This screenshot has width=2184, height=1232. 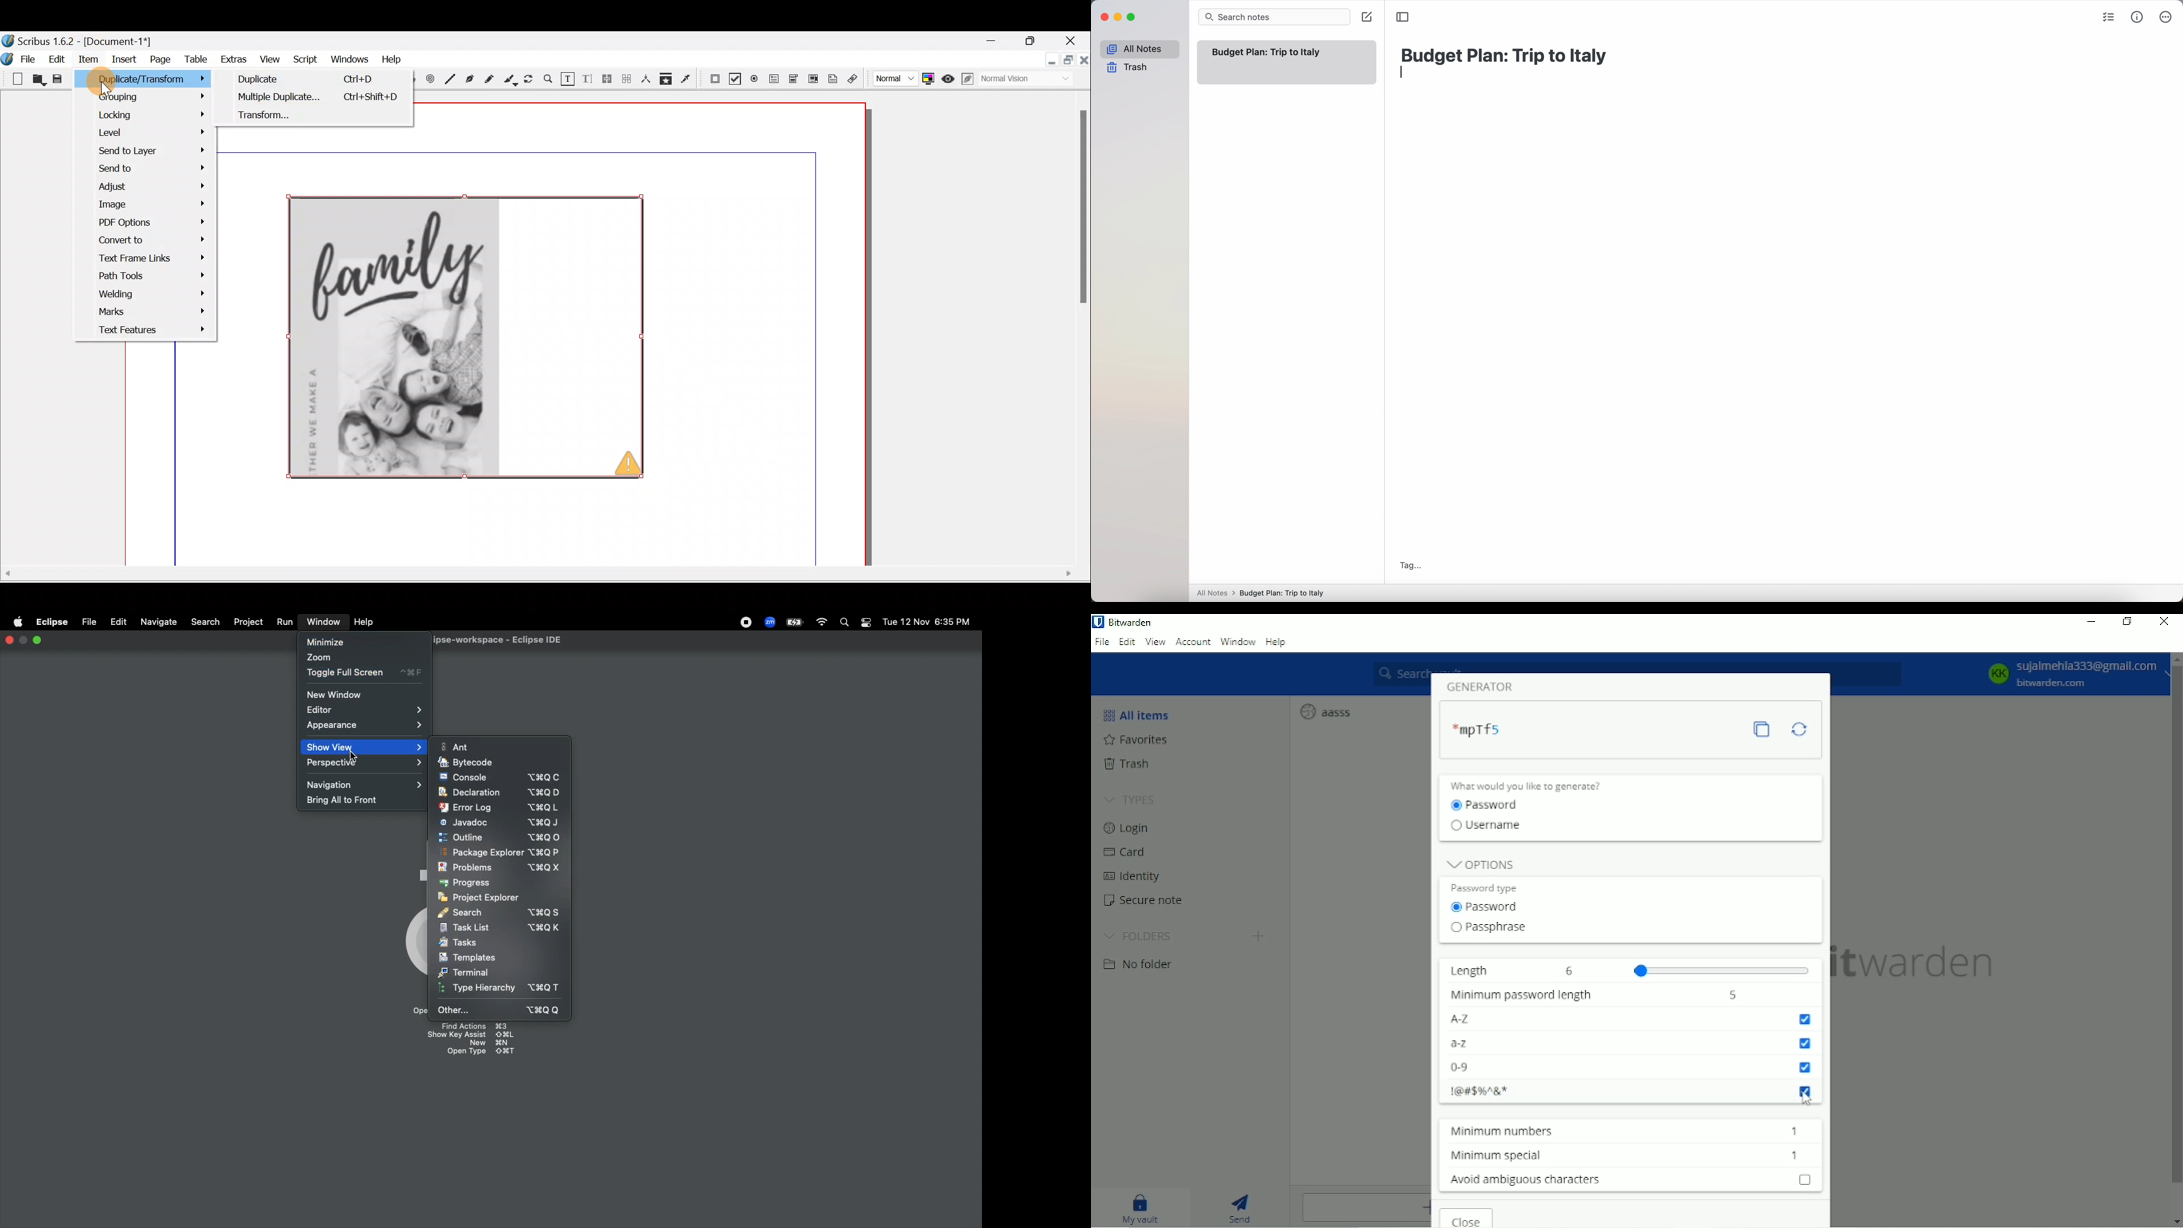 What do you see at coordinates (166, 80) in the screenshot?
I see `Duplicate/Transform` at bounding box center [166, 80].